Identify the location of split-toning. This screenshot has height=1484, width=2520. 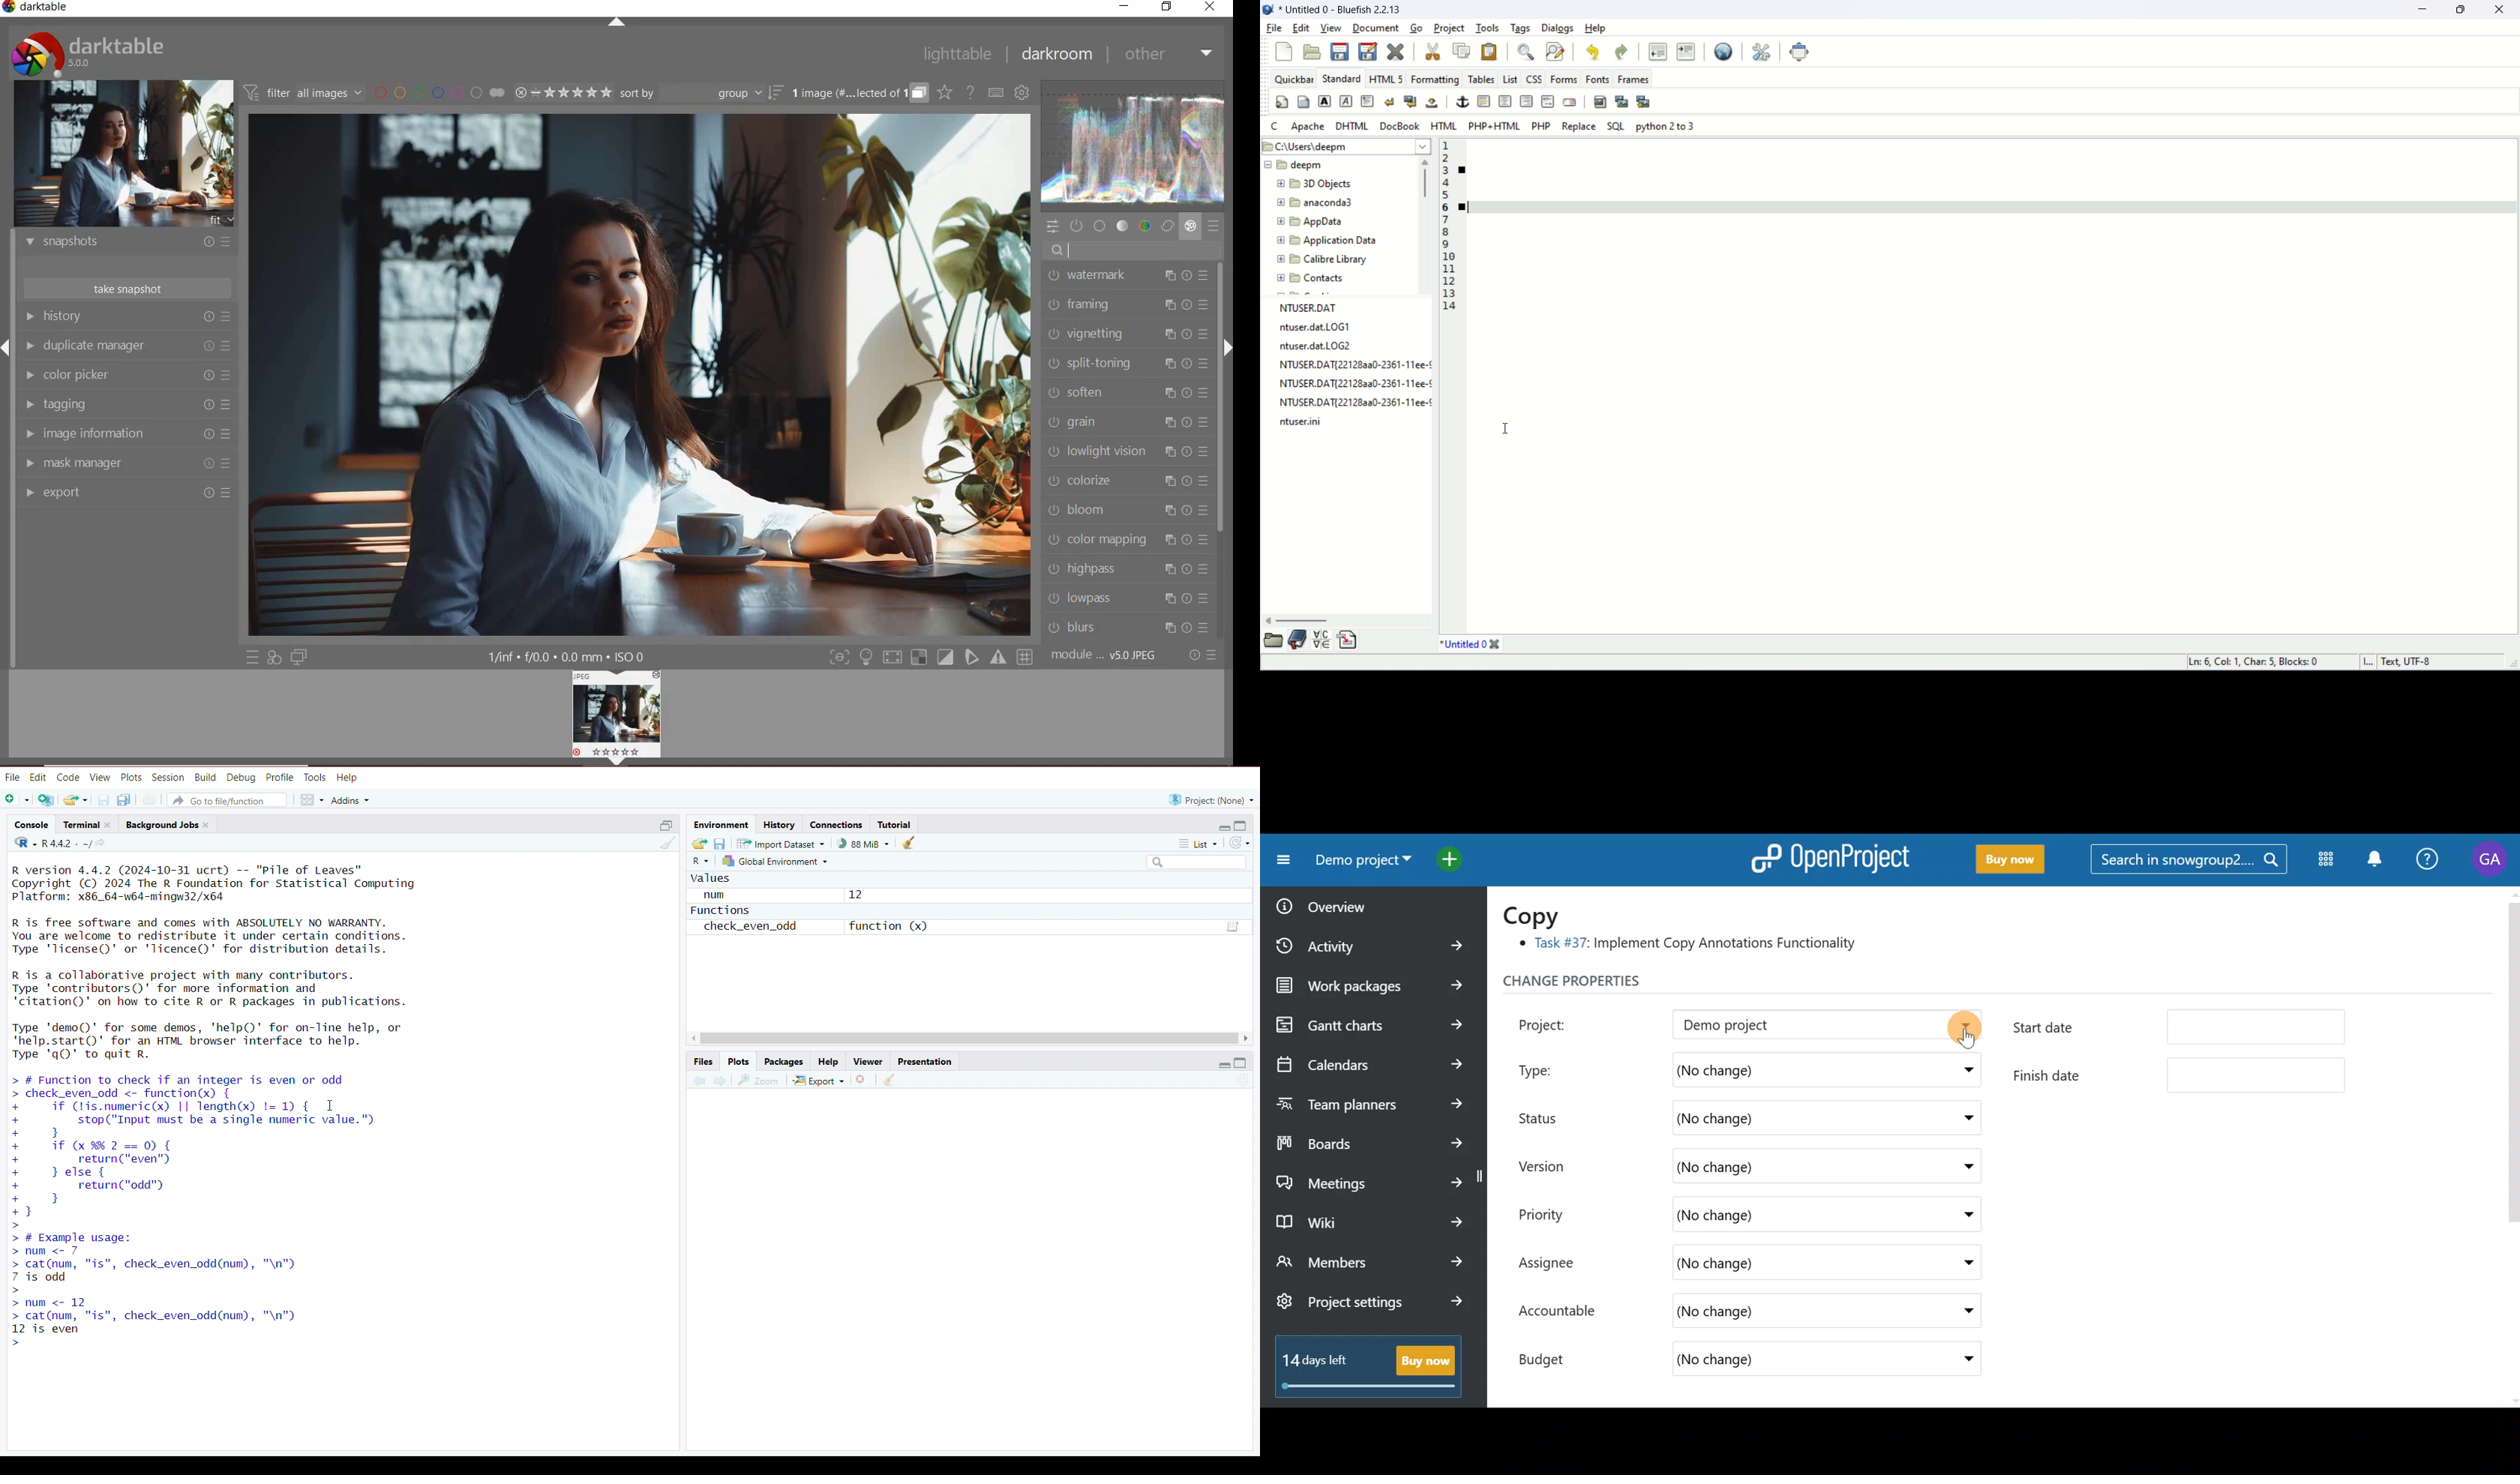
(1128, 363).